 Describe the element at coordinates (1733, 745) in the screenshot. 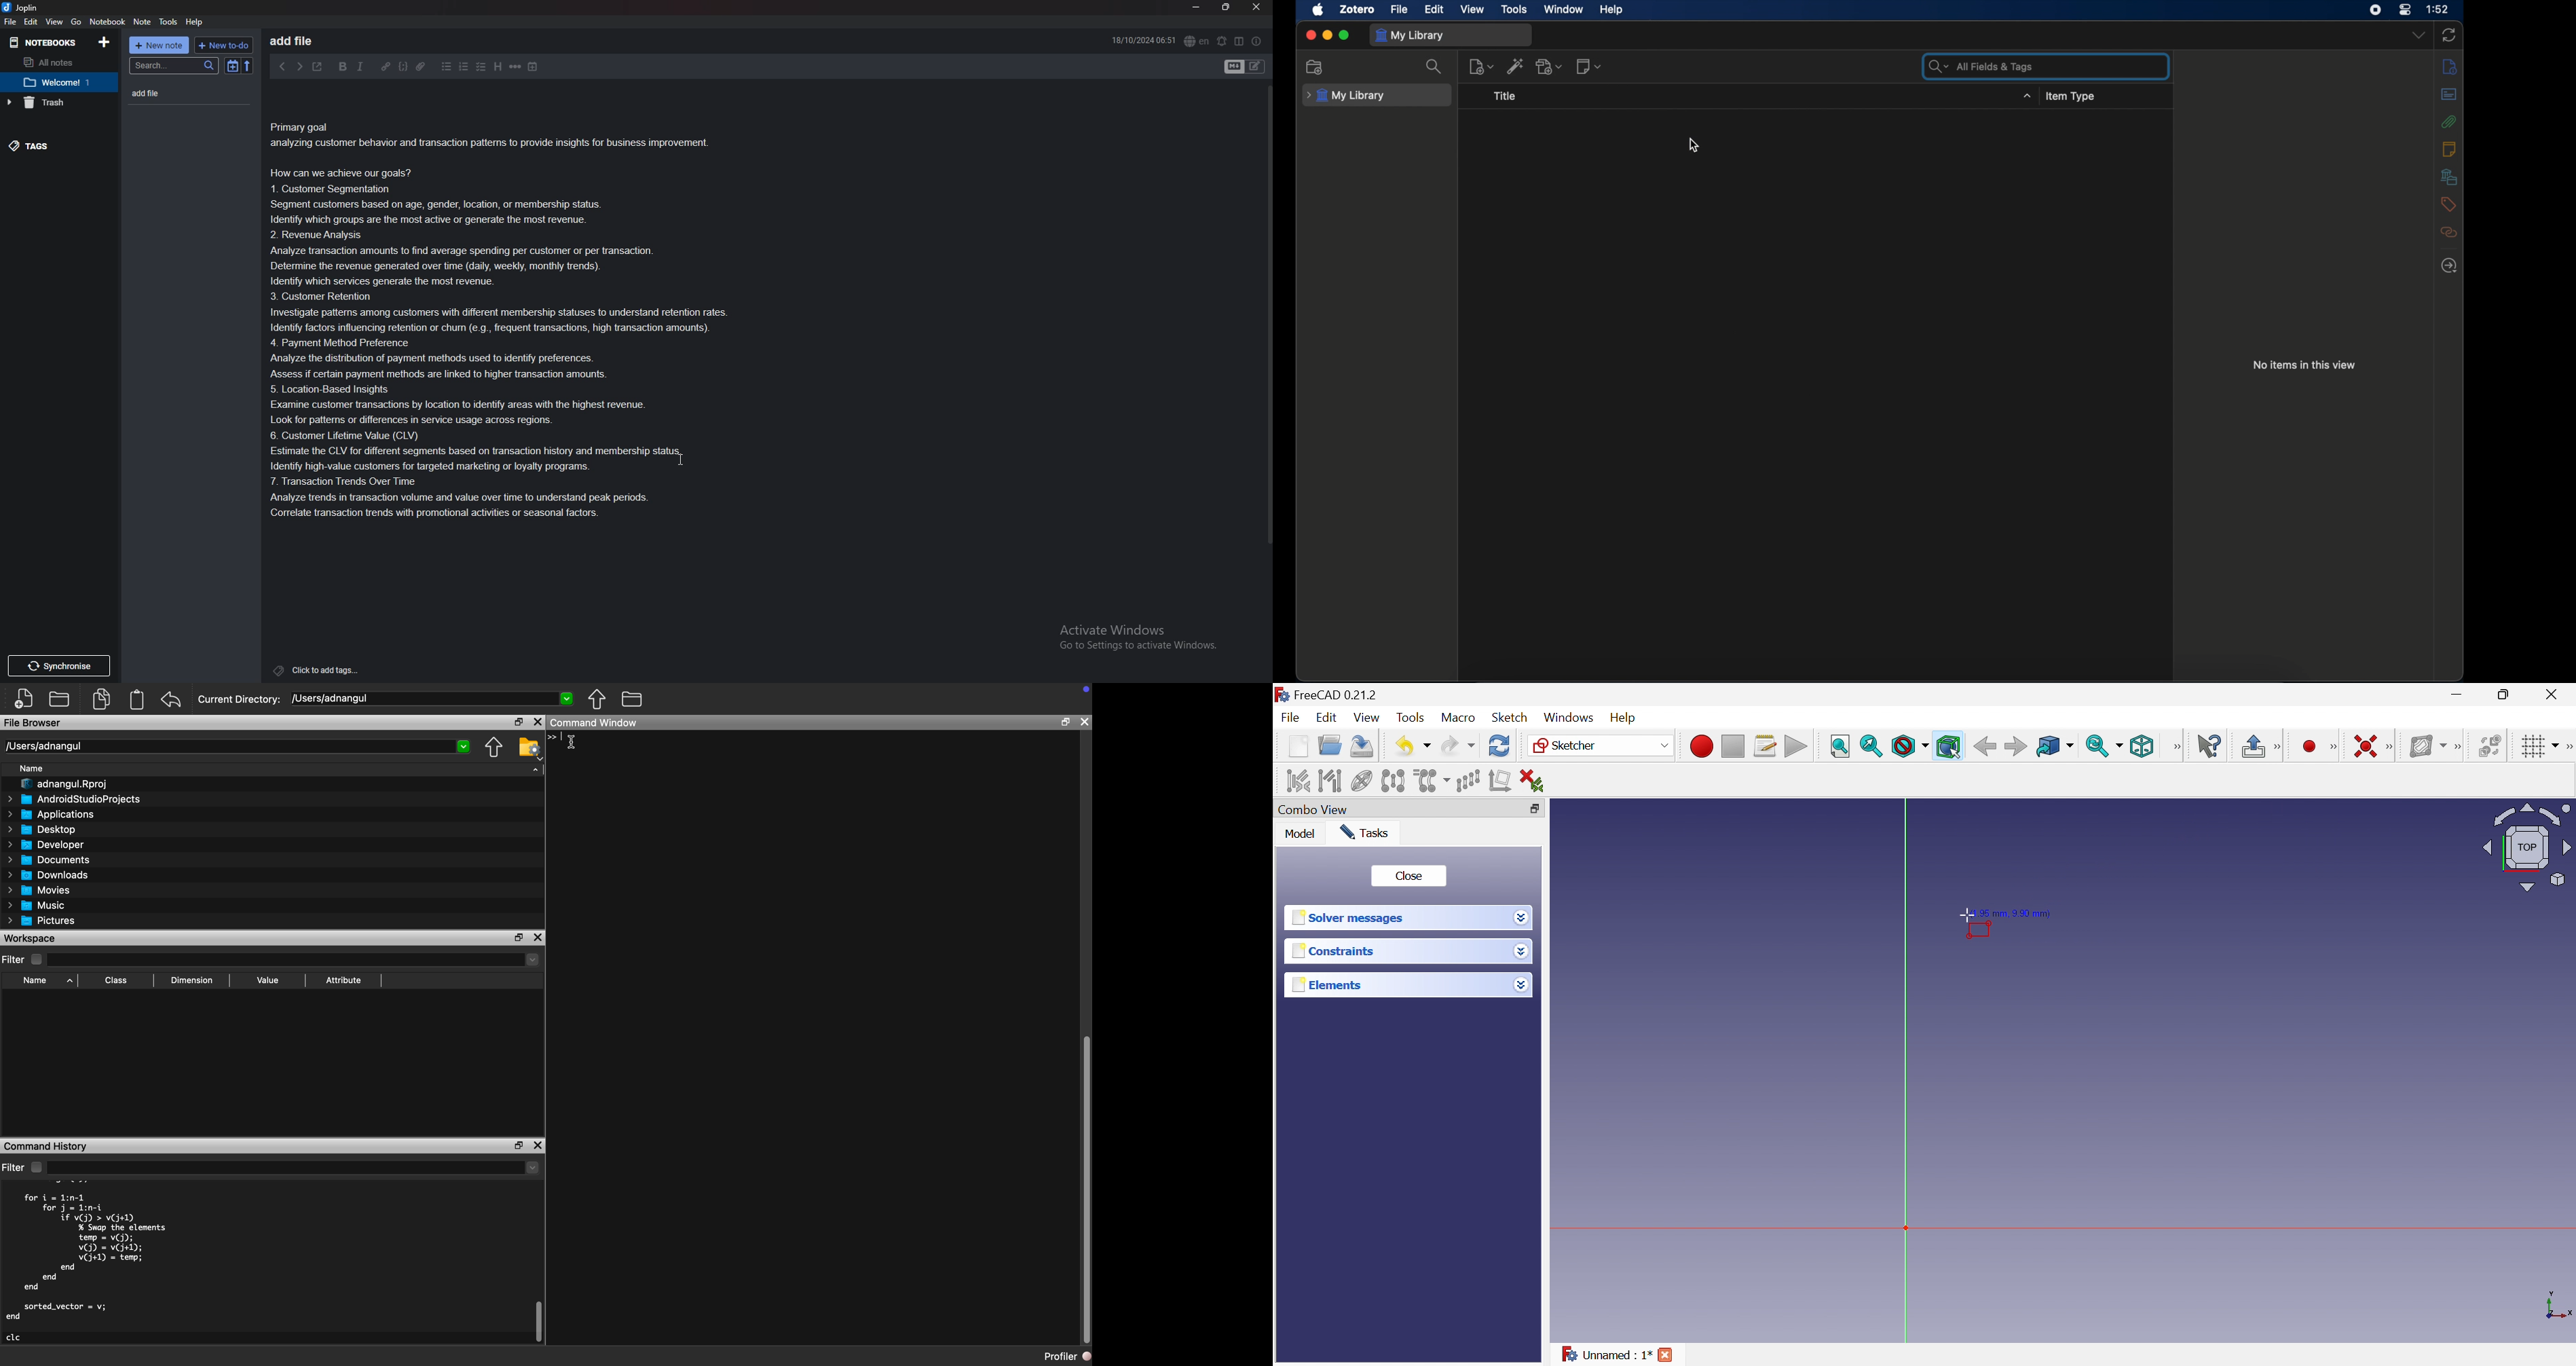

I see `Stop macro recording` at that location.